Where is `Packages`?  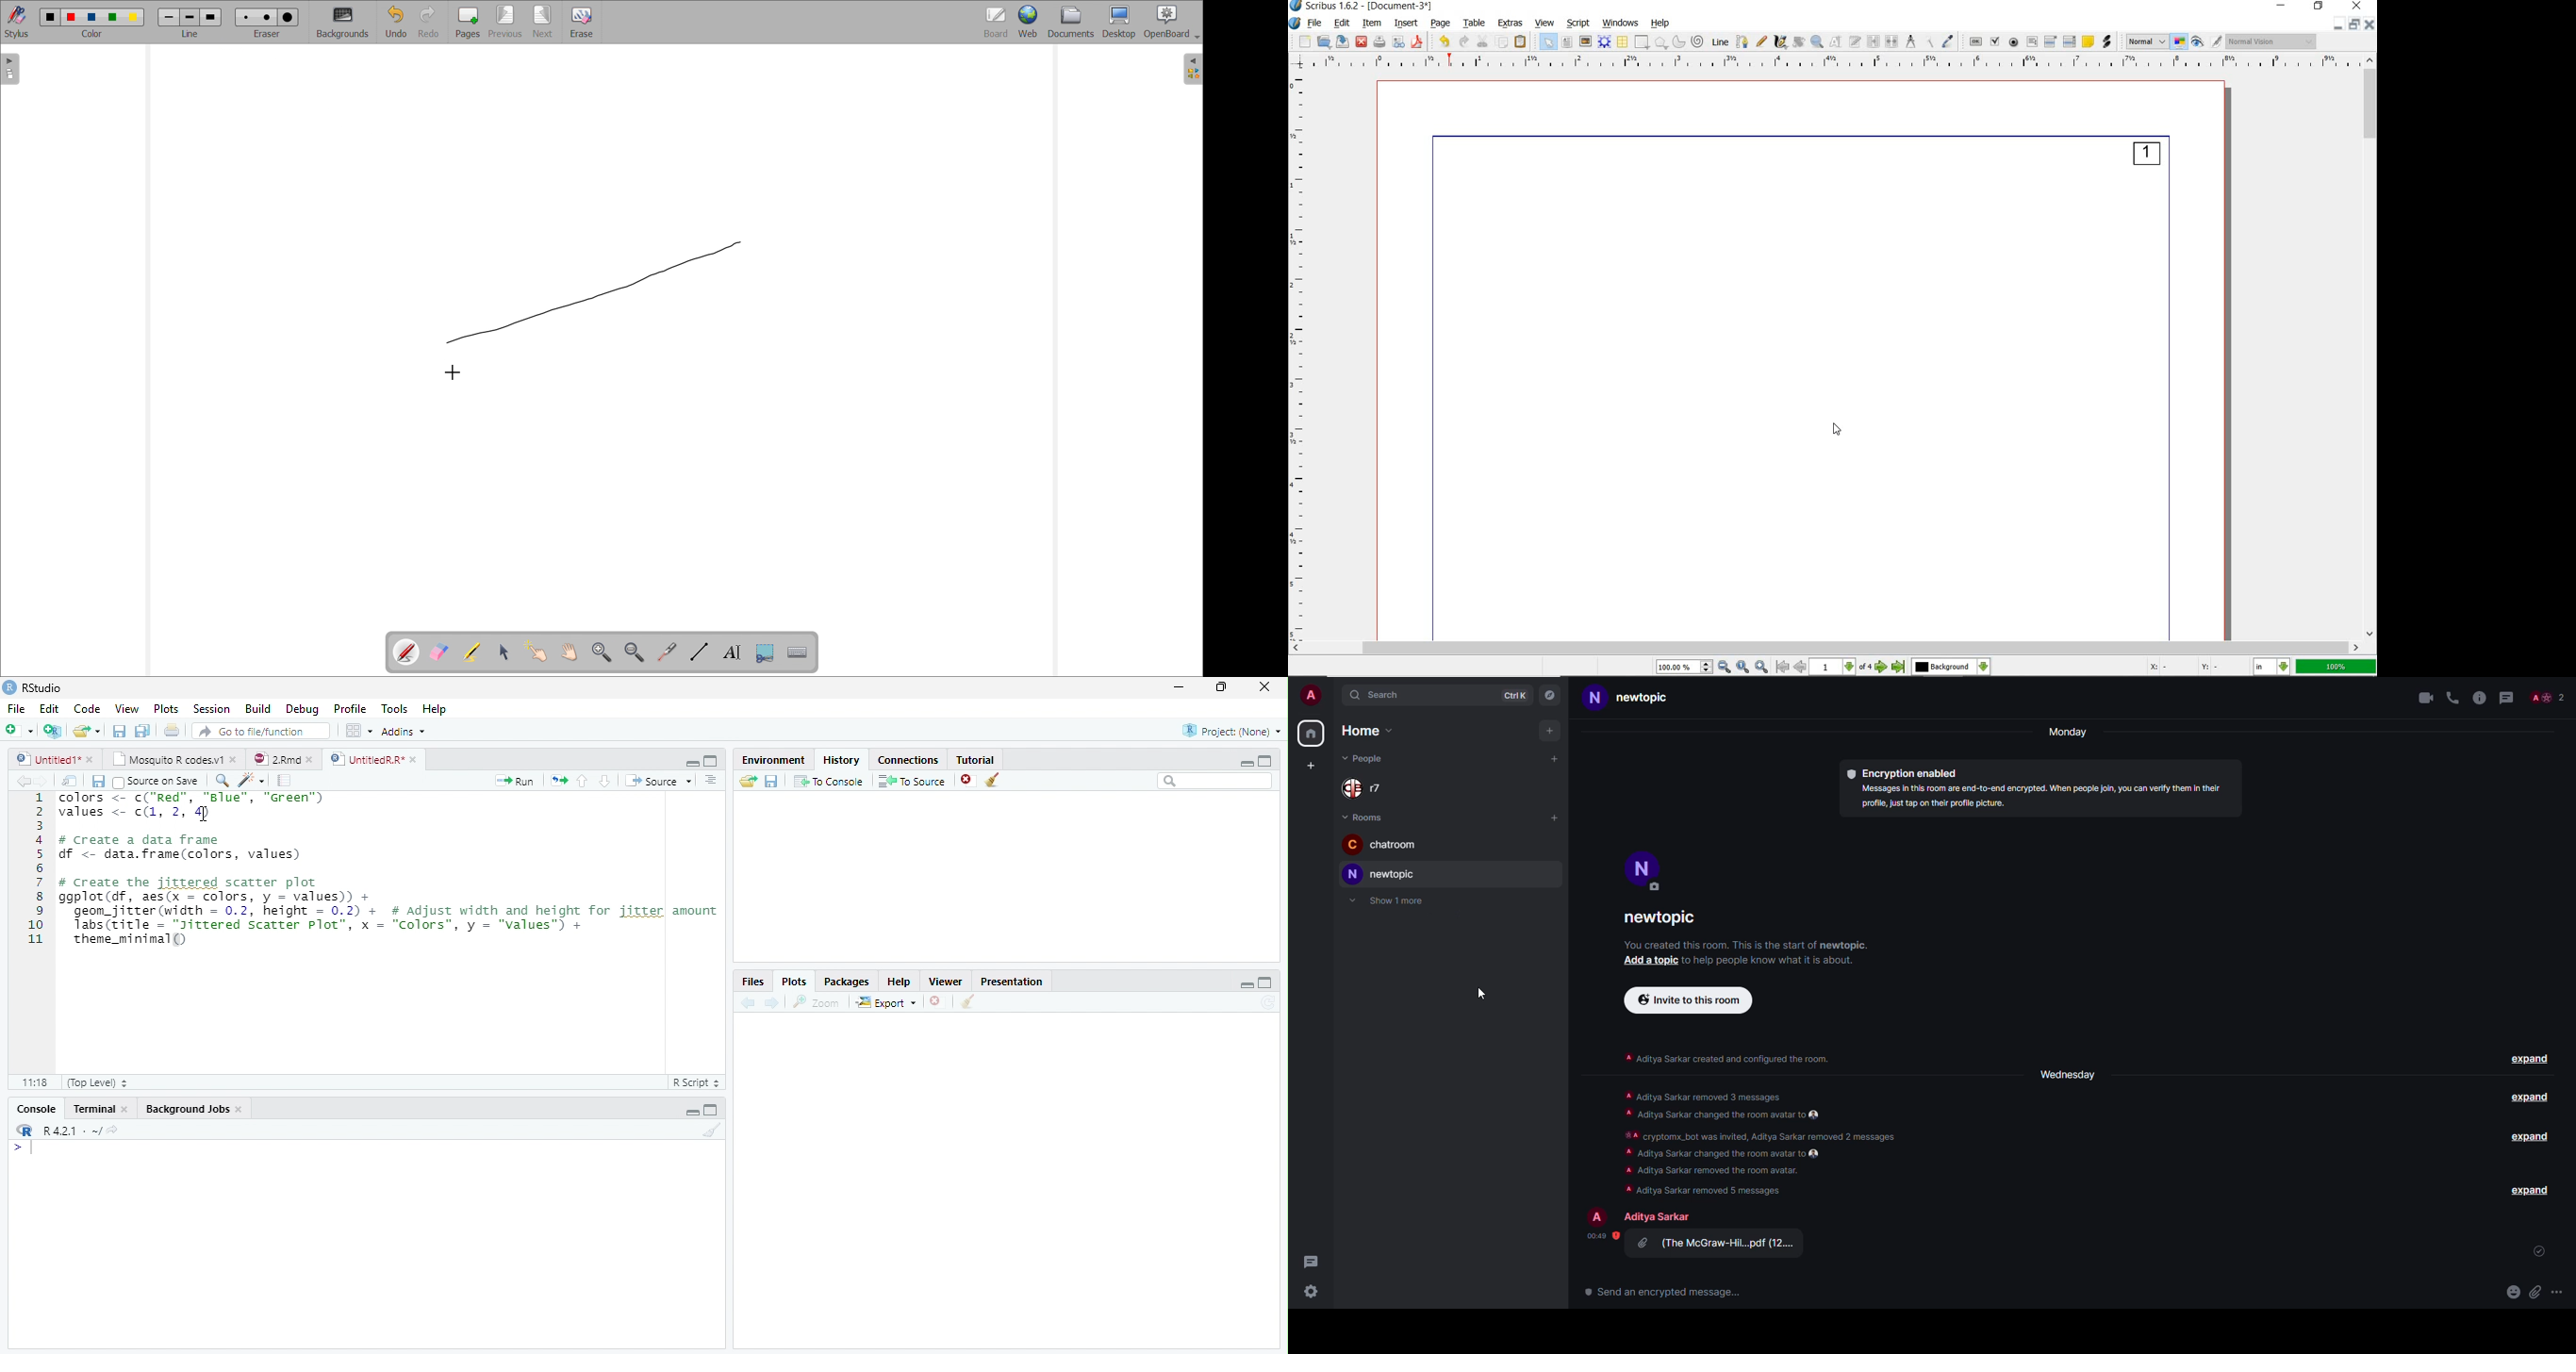 Packages is located at coordinates (845, 981).